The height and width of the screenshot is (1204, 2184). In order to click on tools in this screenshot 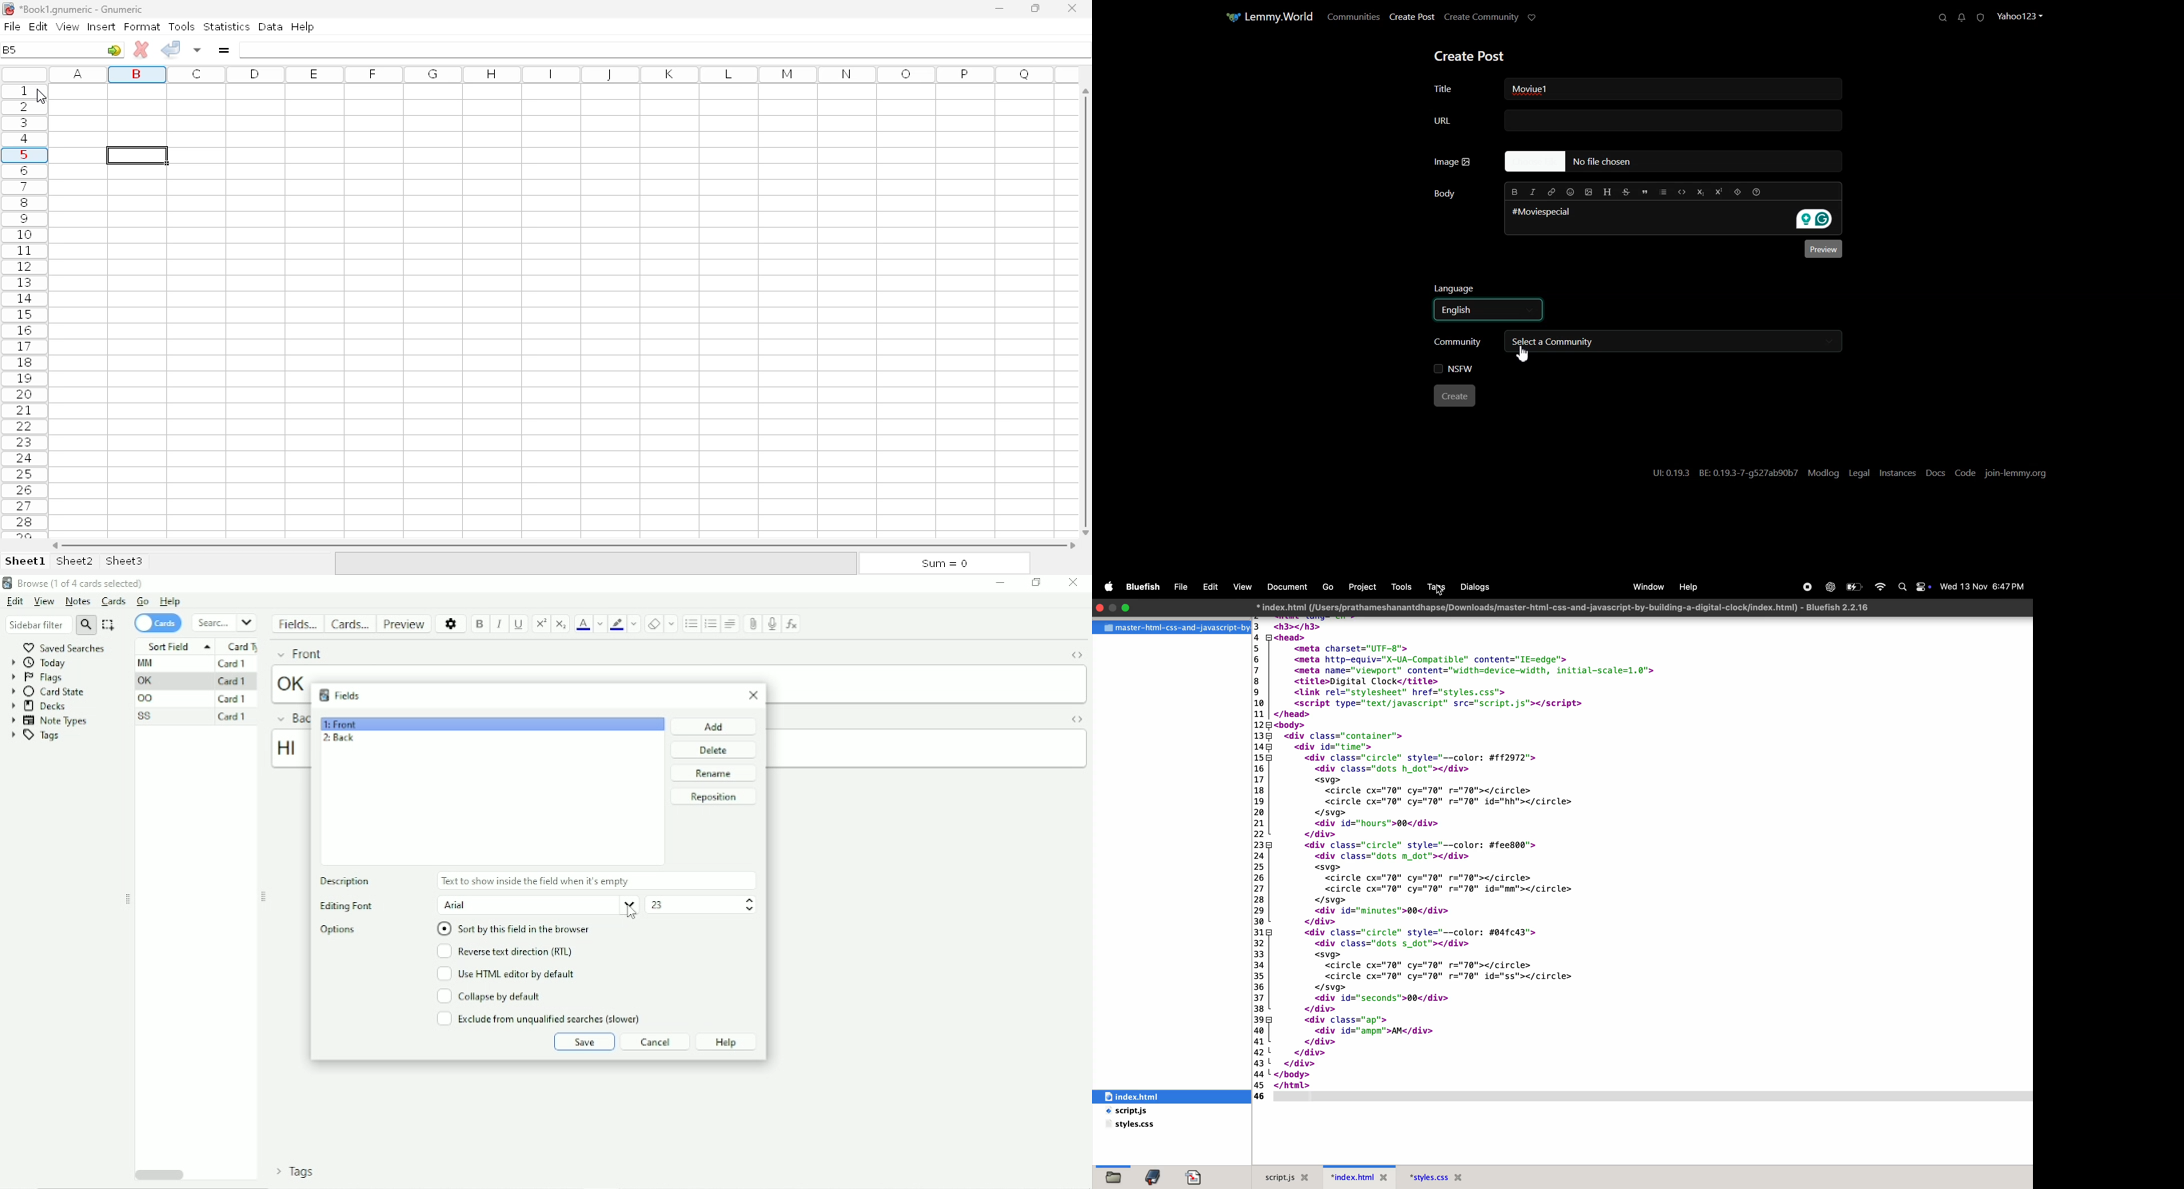, I will do `click(181, 26)`.